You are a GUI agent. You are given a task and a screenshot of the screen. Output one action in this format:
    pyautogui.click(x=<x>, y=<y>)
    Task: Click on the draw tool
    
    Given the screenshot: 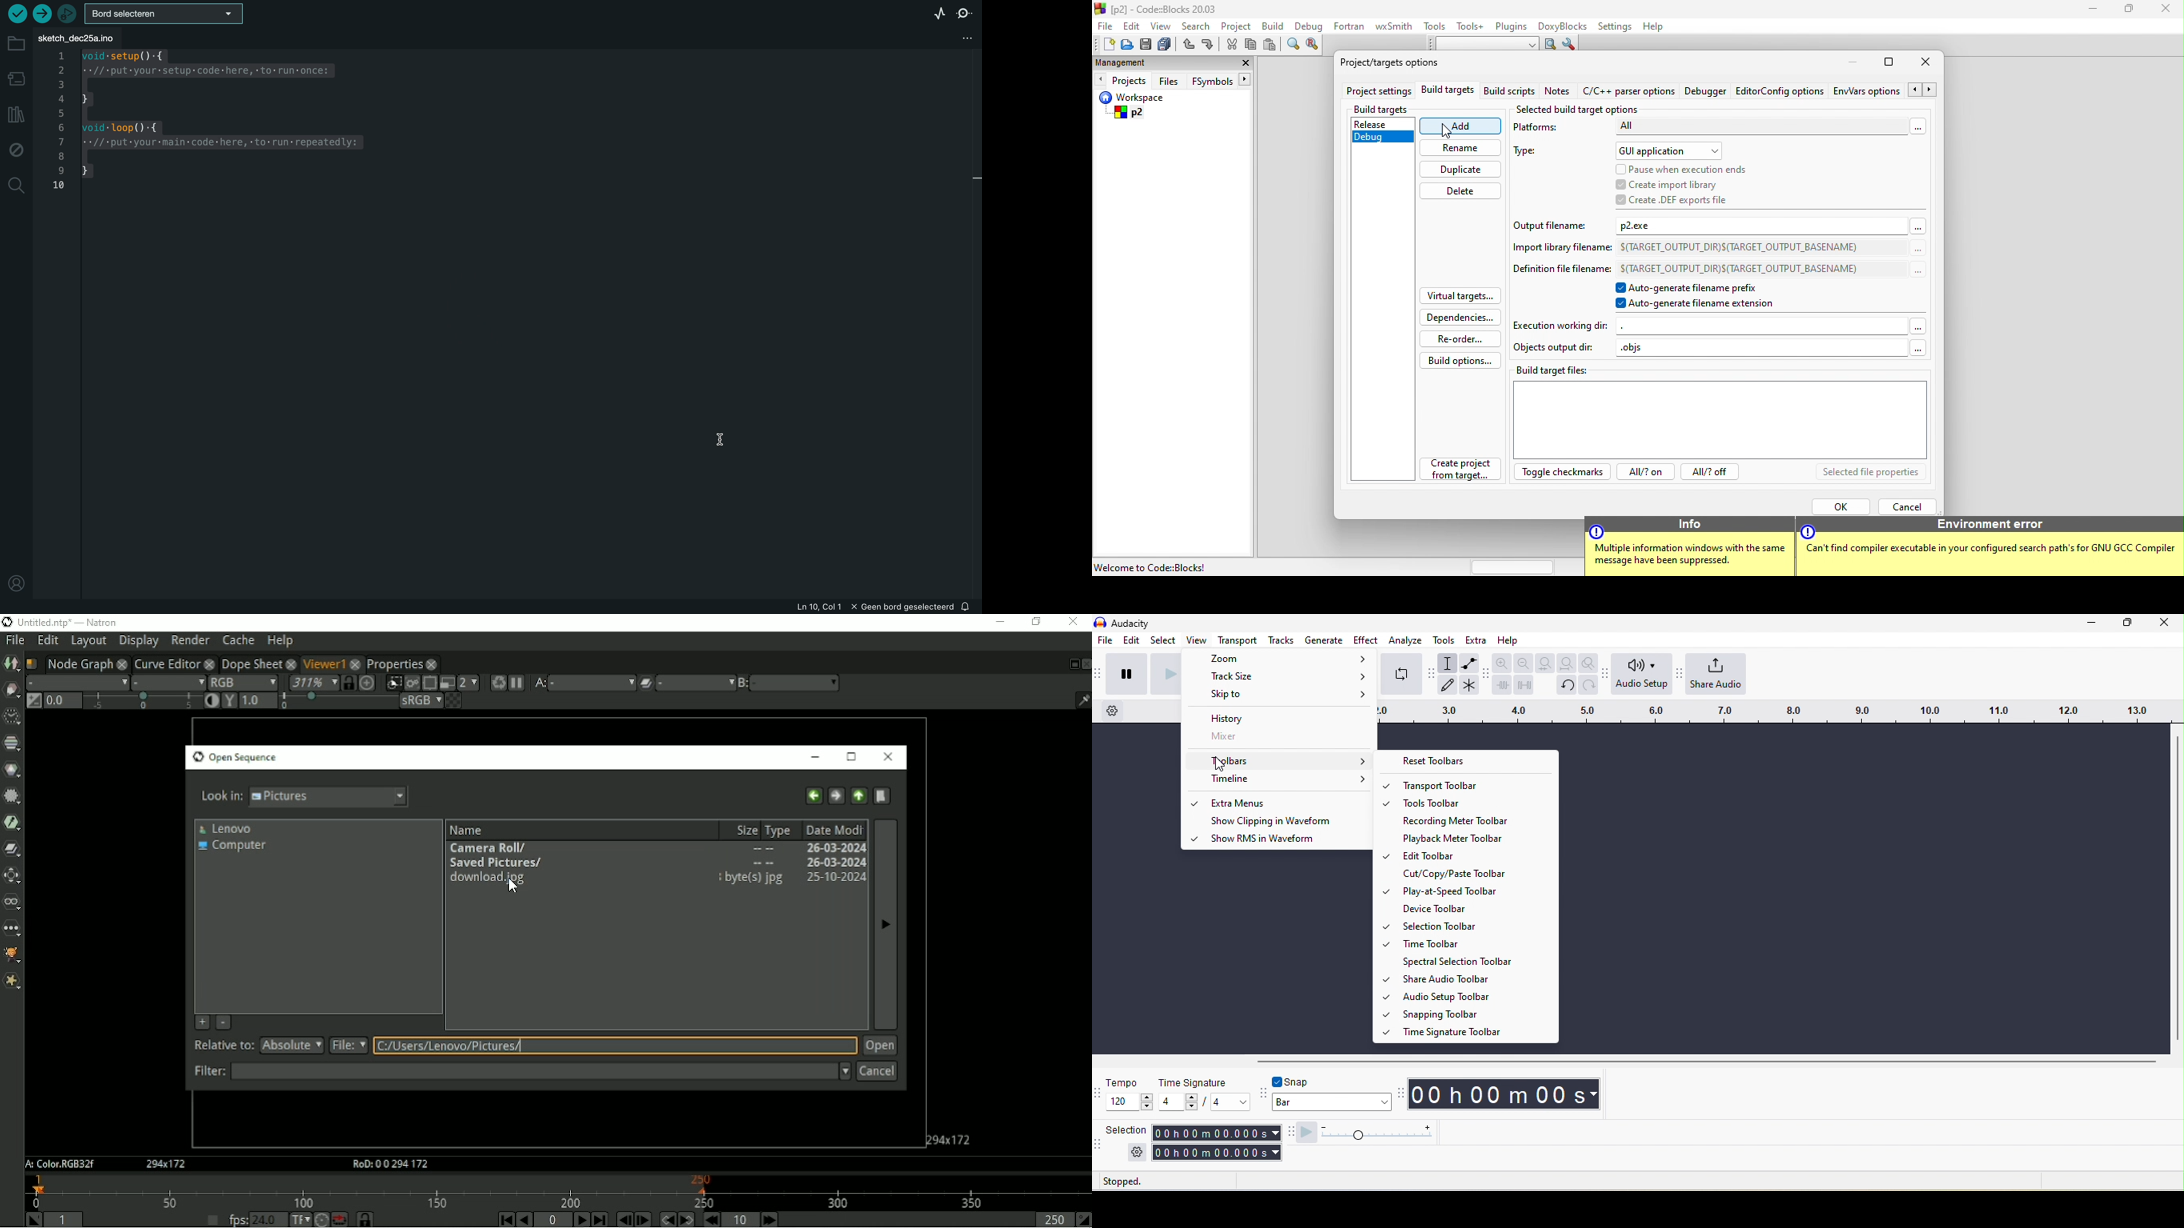 What is the action you would take?
    pyautogui.click(x=1447, y=684)
    